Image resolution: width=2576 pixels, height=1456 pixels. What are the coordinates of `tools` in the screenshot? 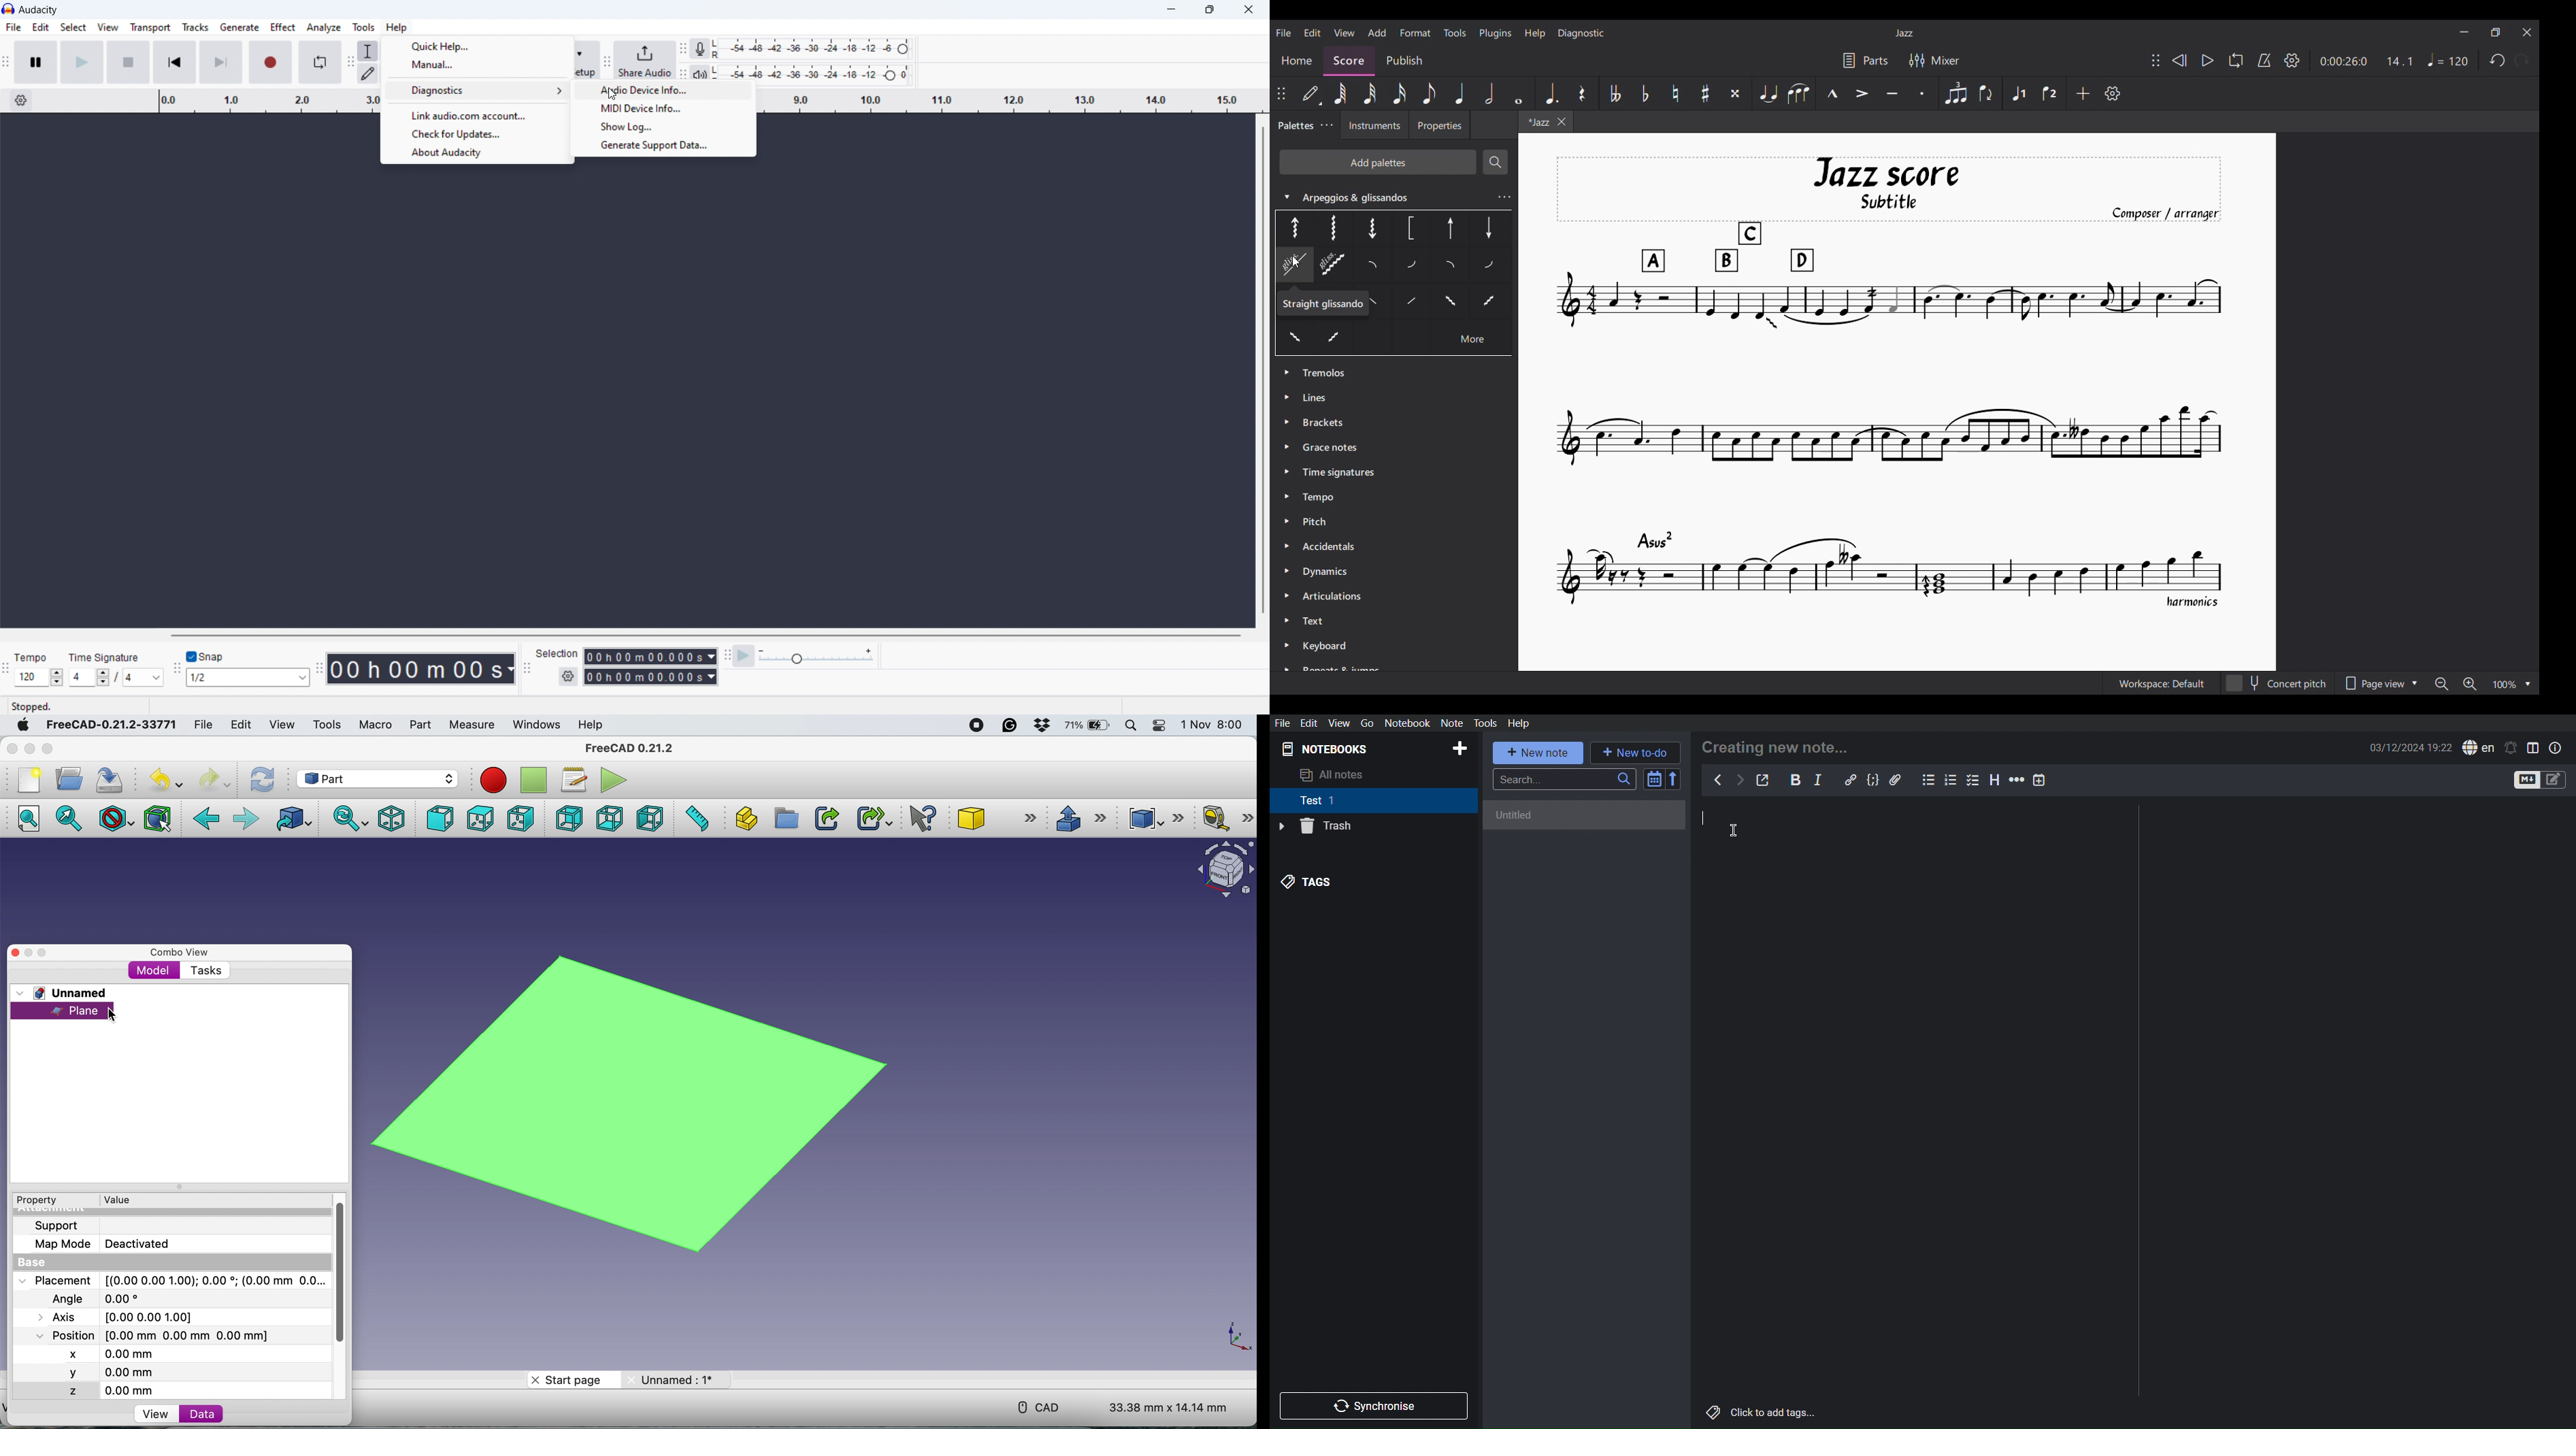 It's located at (325, 725).